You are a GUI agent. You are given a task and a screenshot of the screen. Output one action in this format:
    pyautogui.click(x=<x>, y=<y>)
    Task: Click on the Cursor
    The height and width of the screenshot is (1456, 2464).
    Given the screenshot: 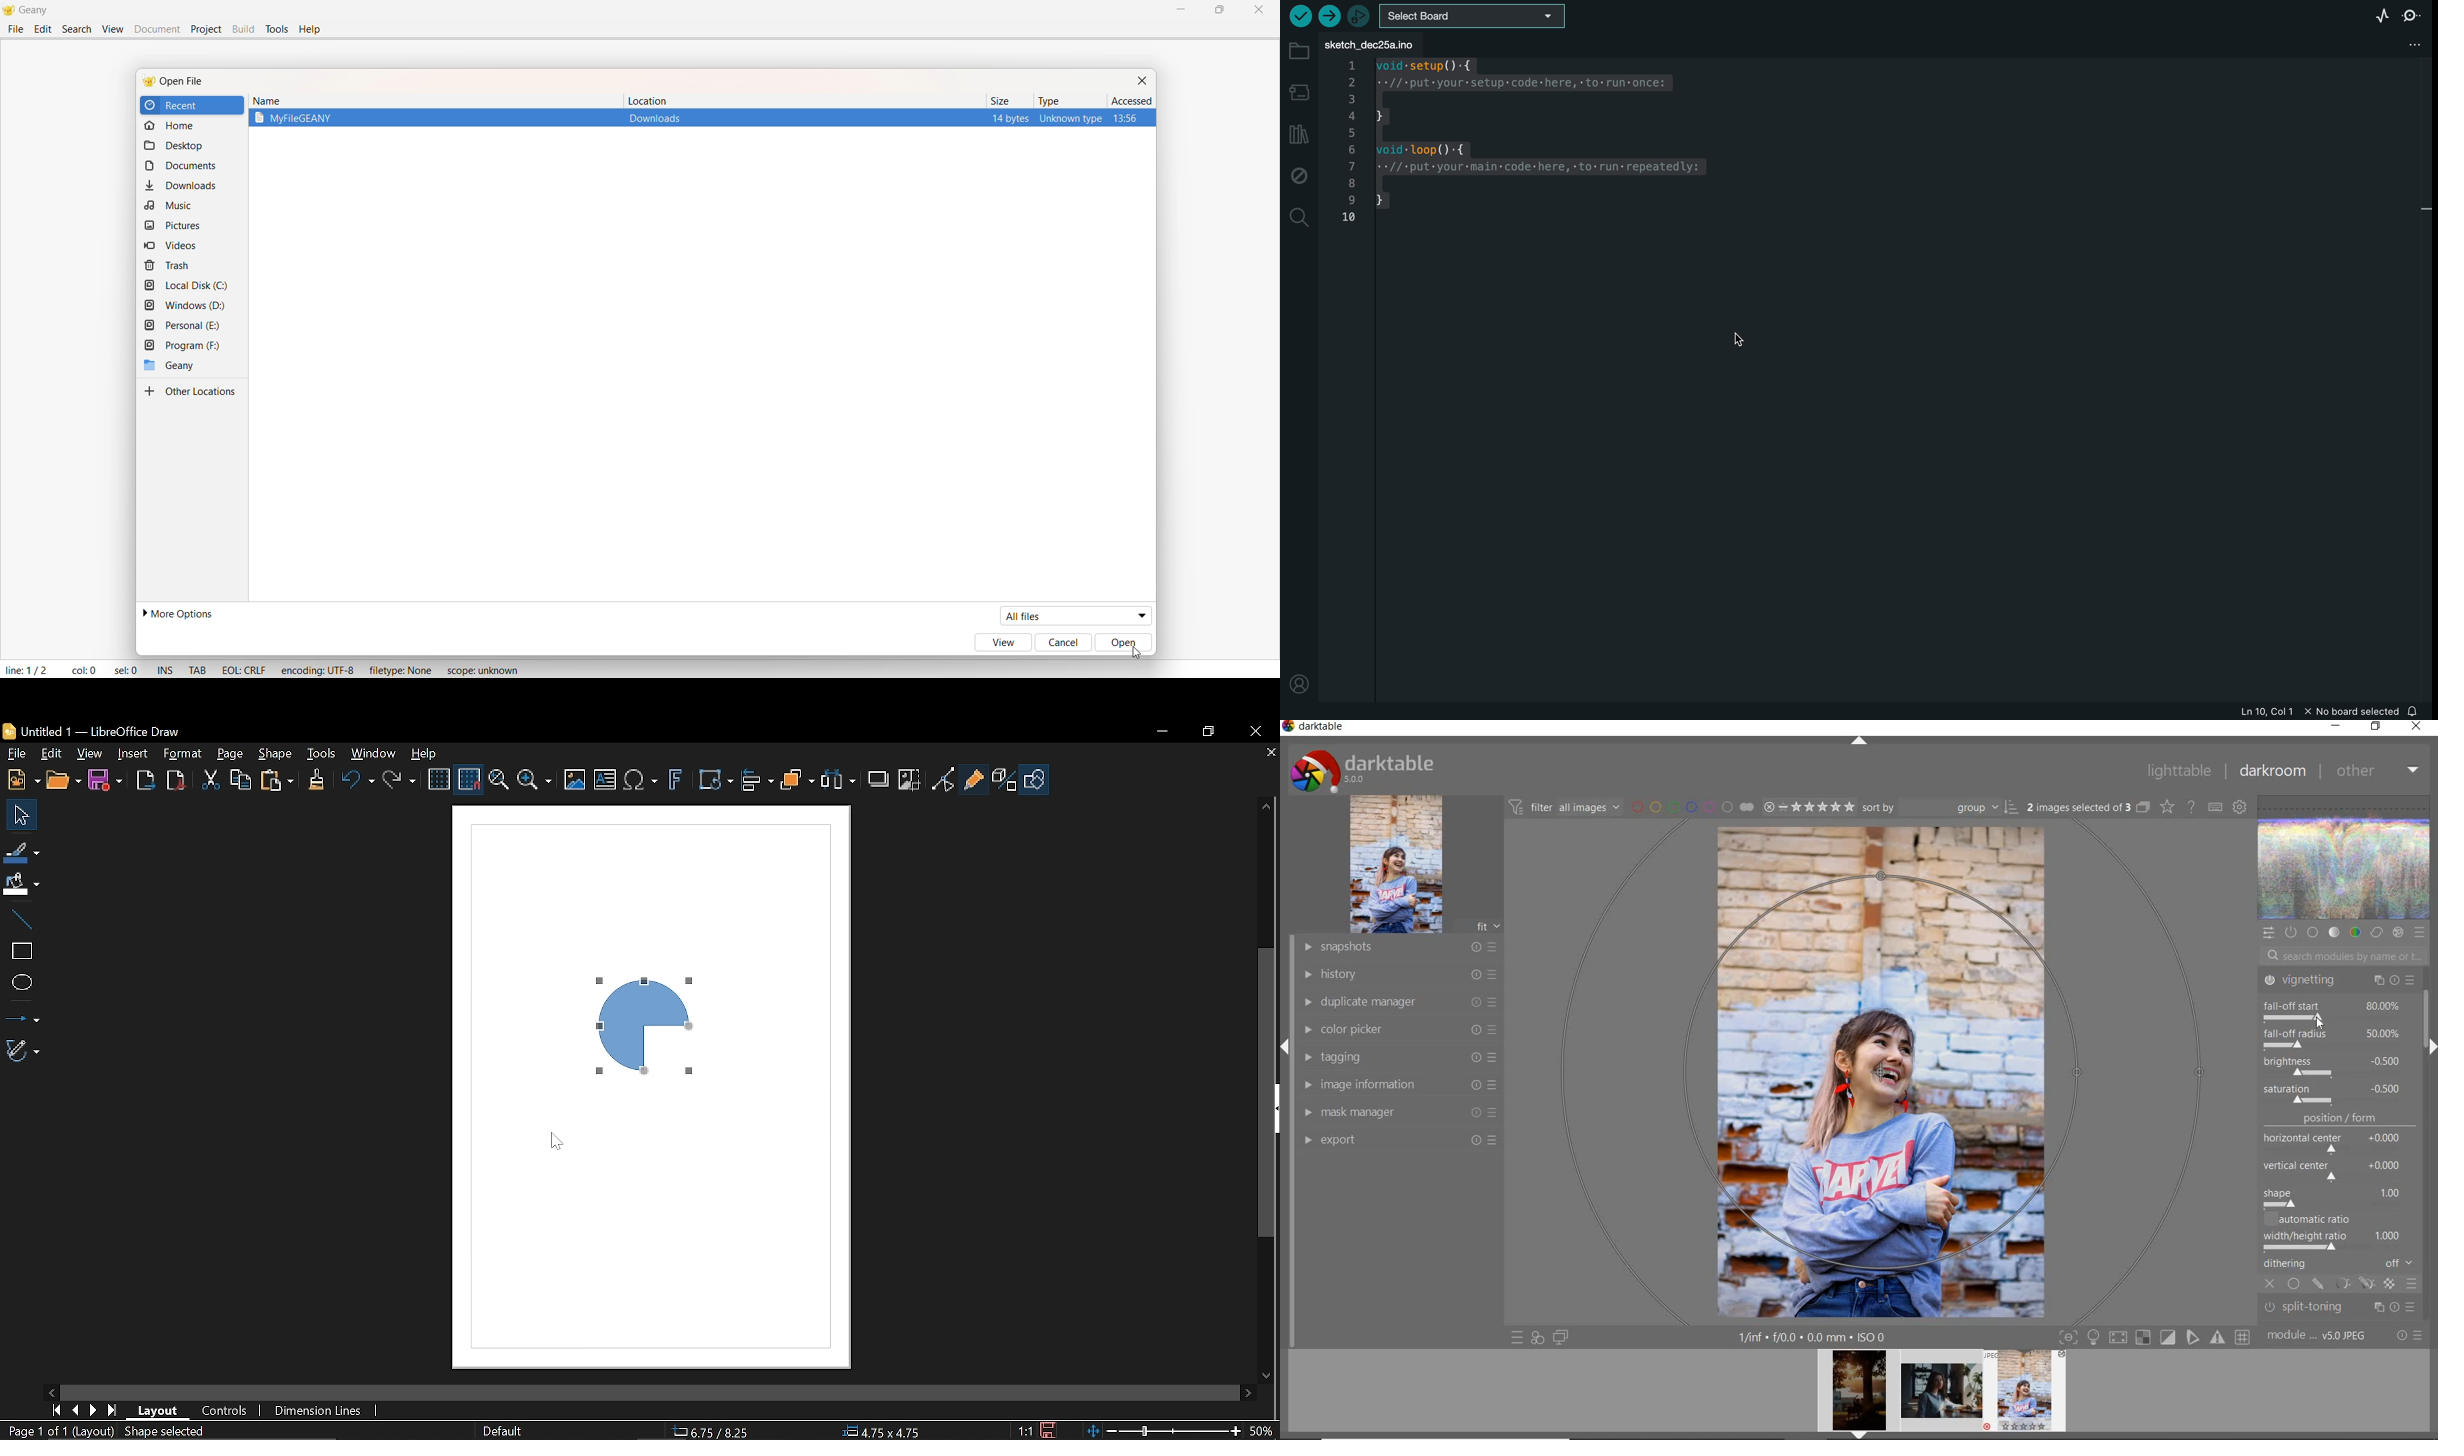 What is the action you would take?
    pyautogui.click(x=2320, y=1023)
    